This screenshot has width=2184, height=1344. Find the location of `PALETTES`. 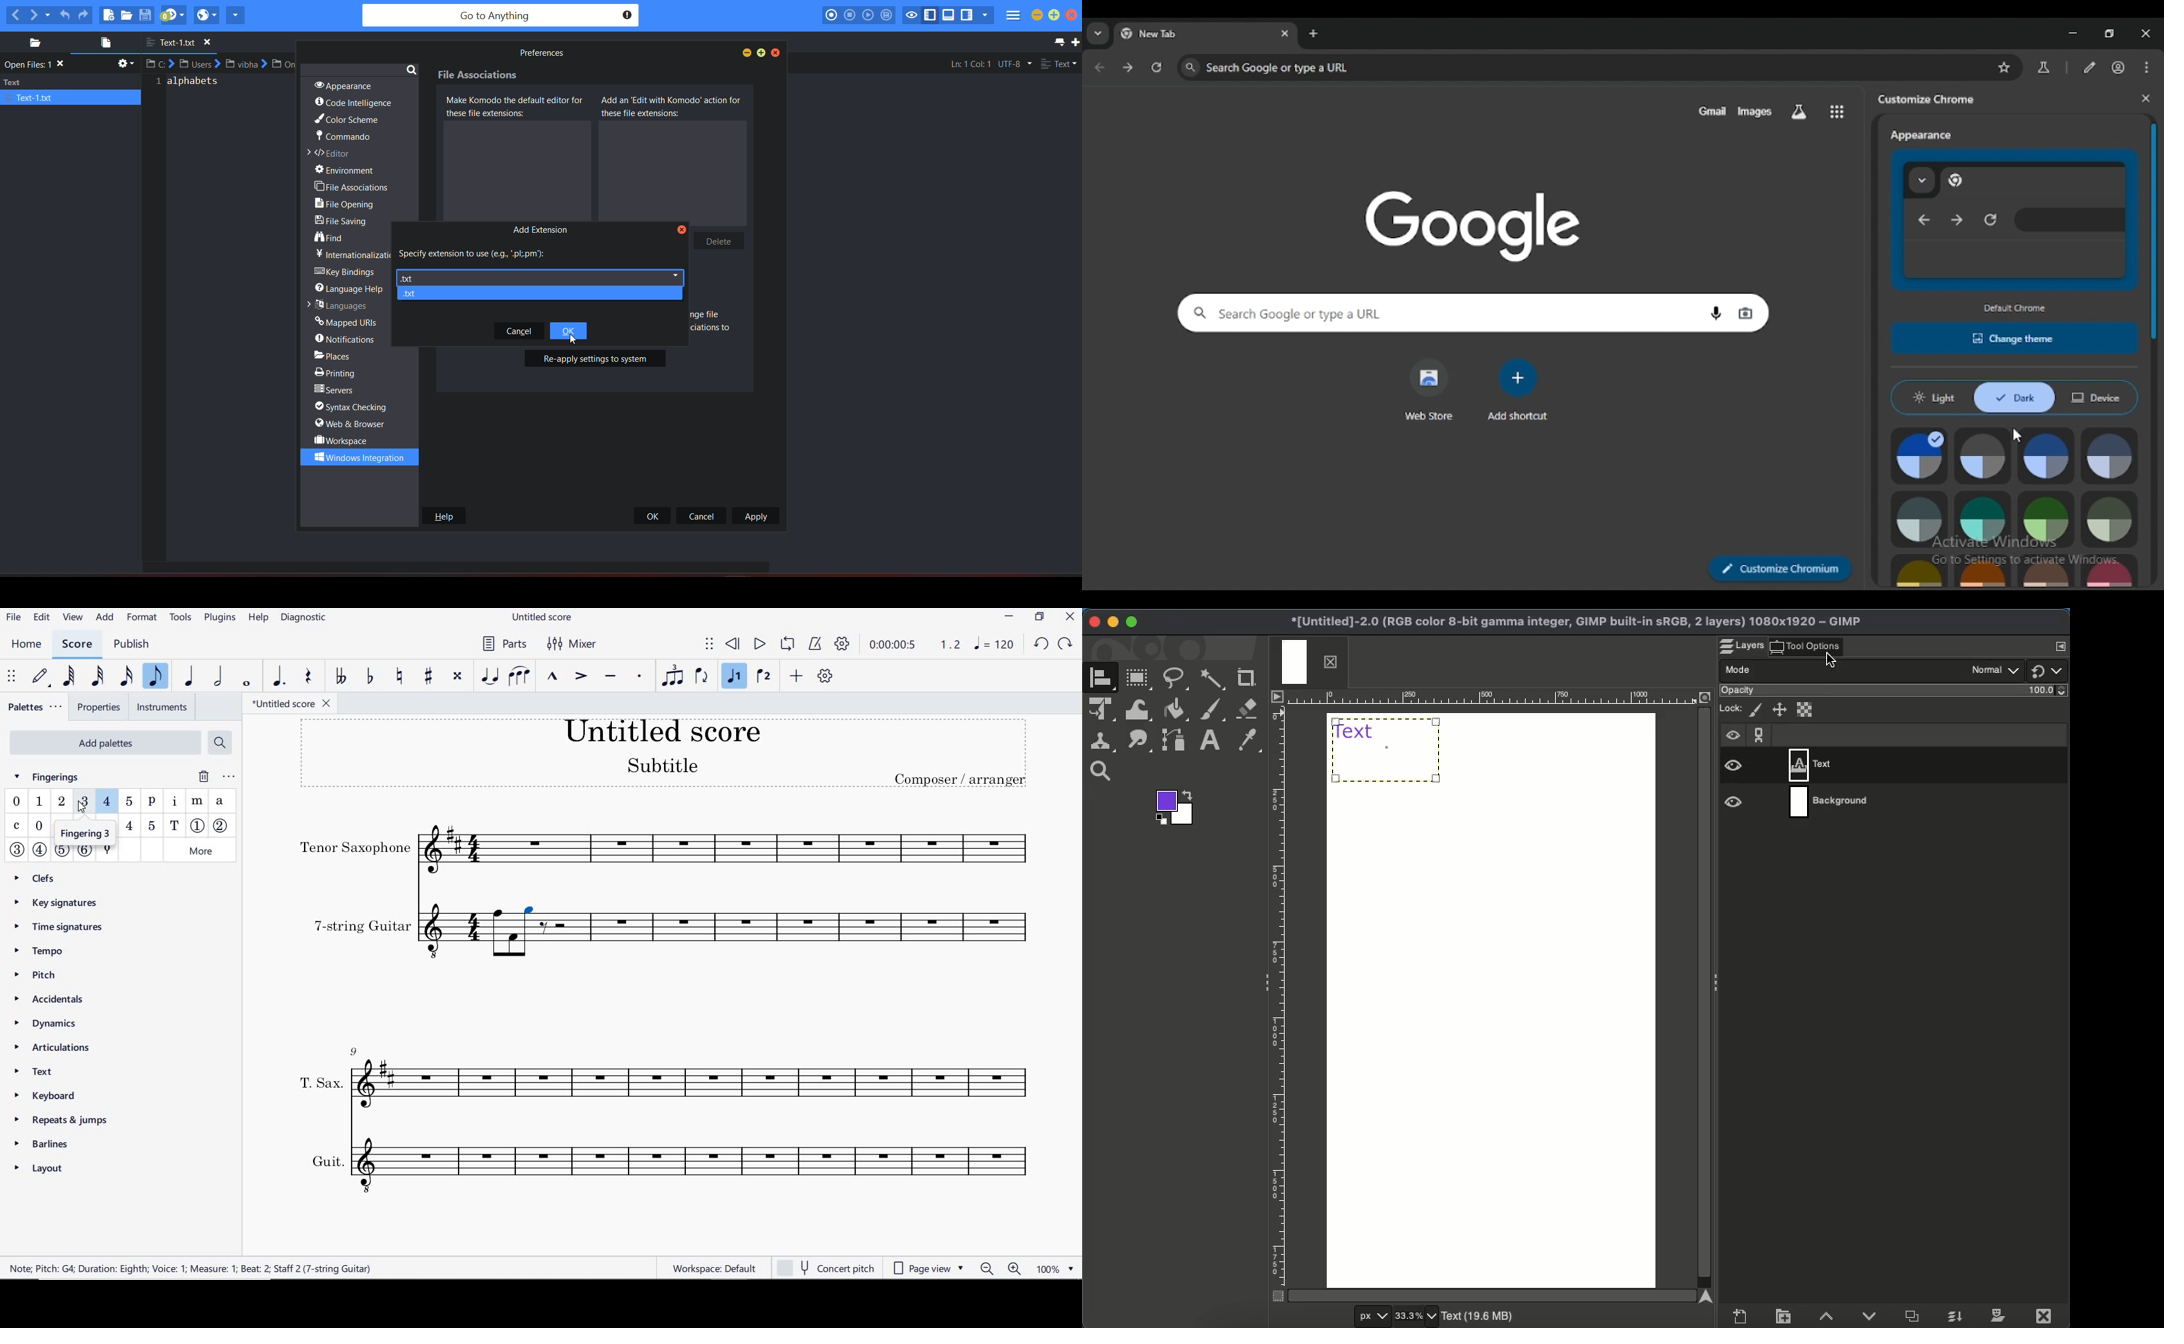

PALETTES is located at coordinates (37, 707).